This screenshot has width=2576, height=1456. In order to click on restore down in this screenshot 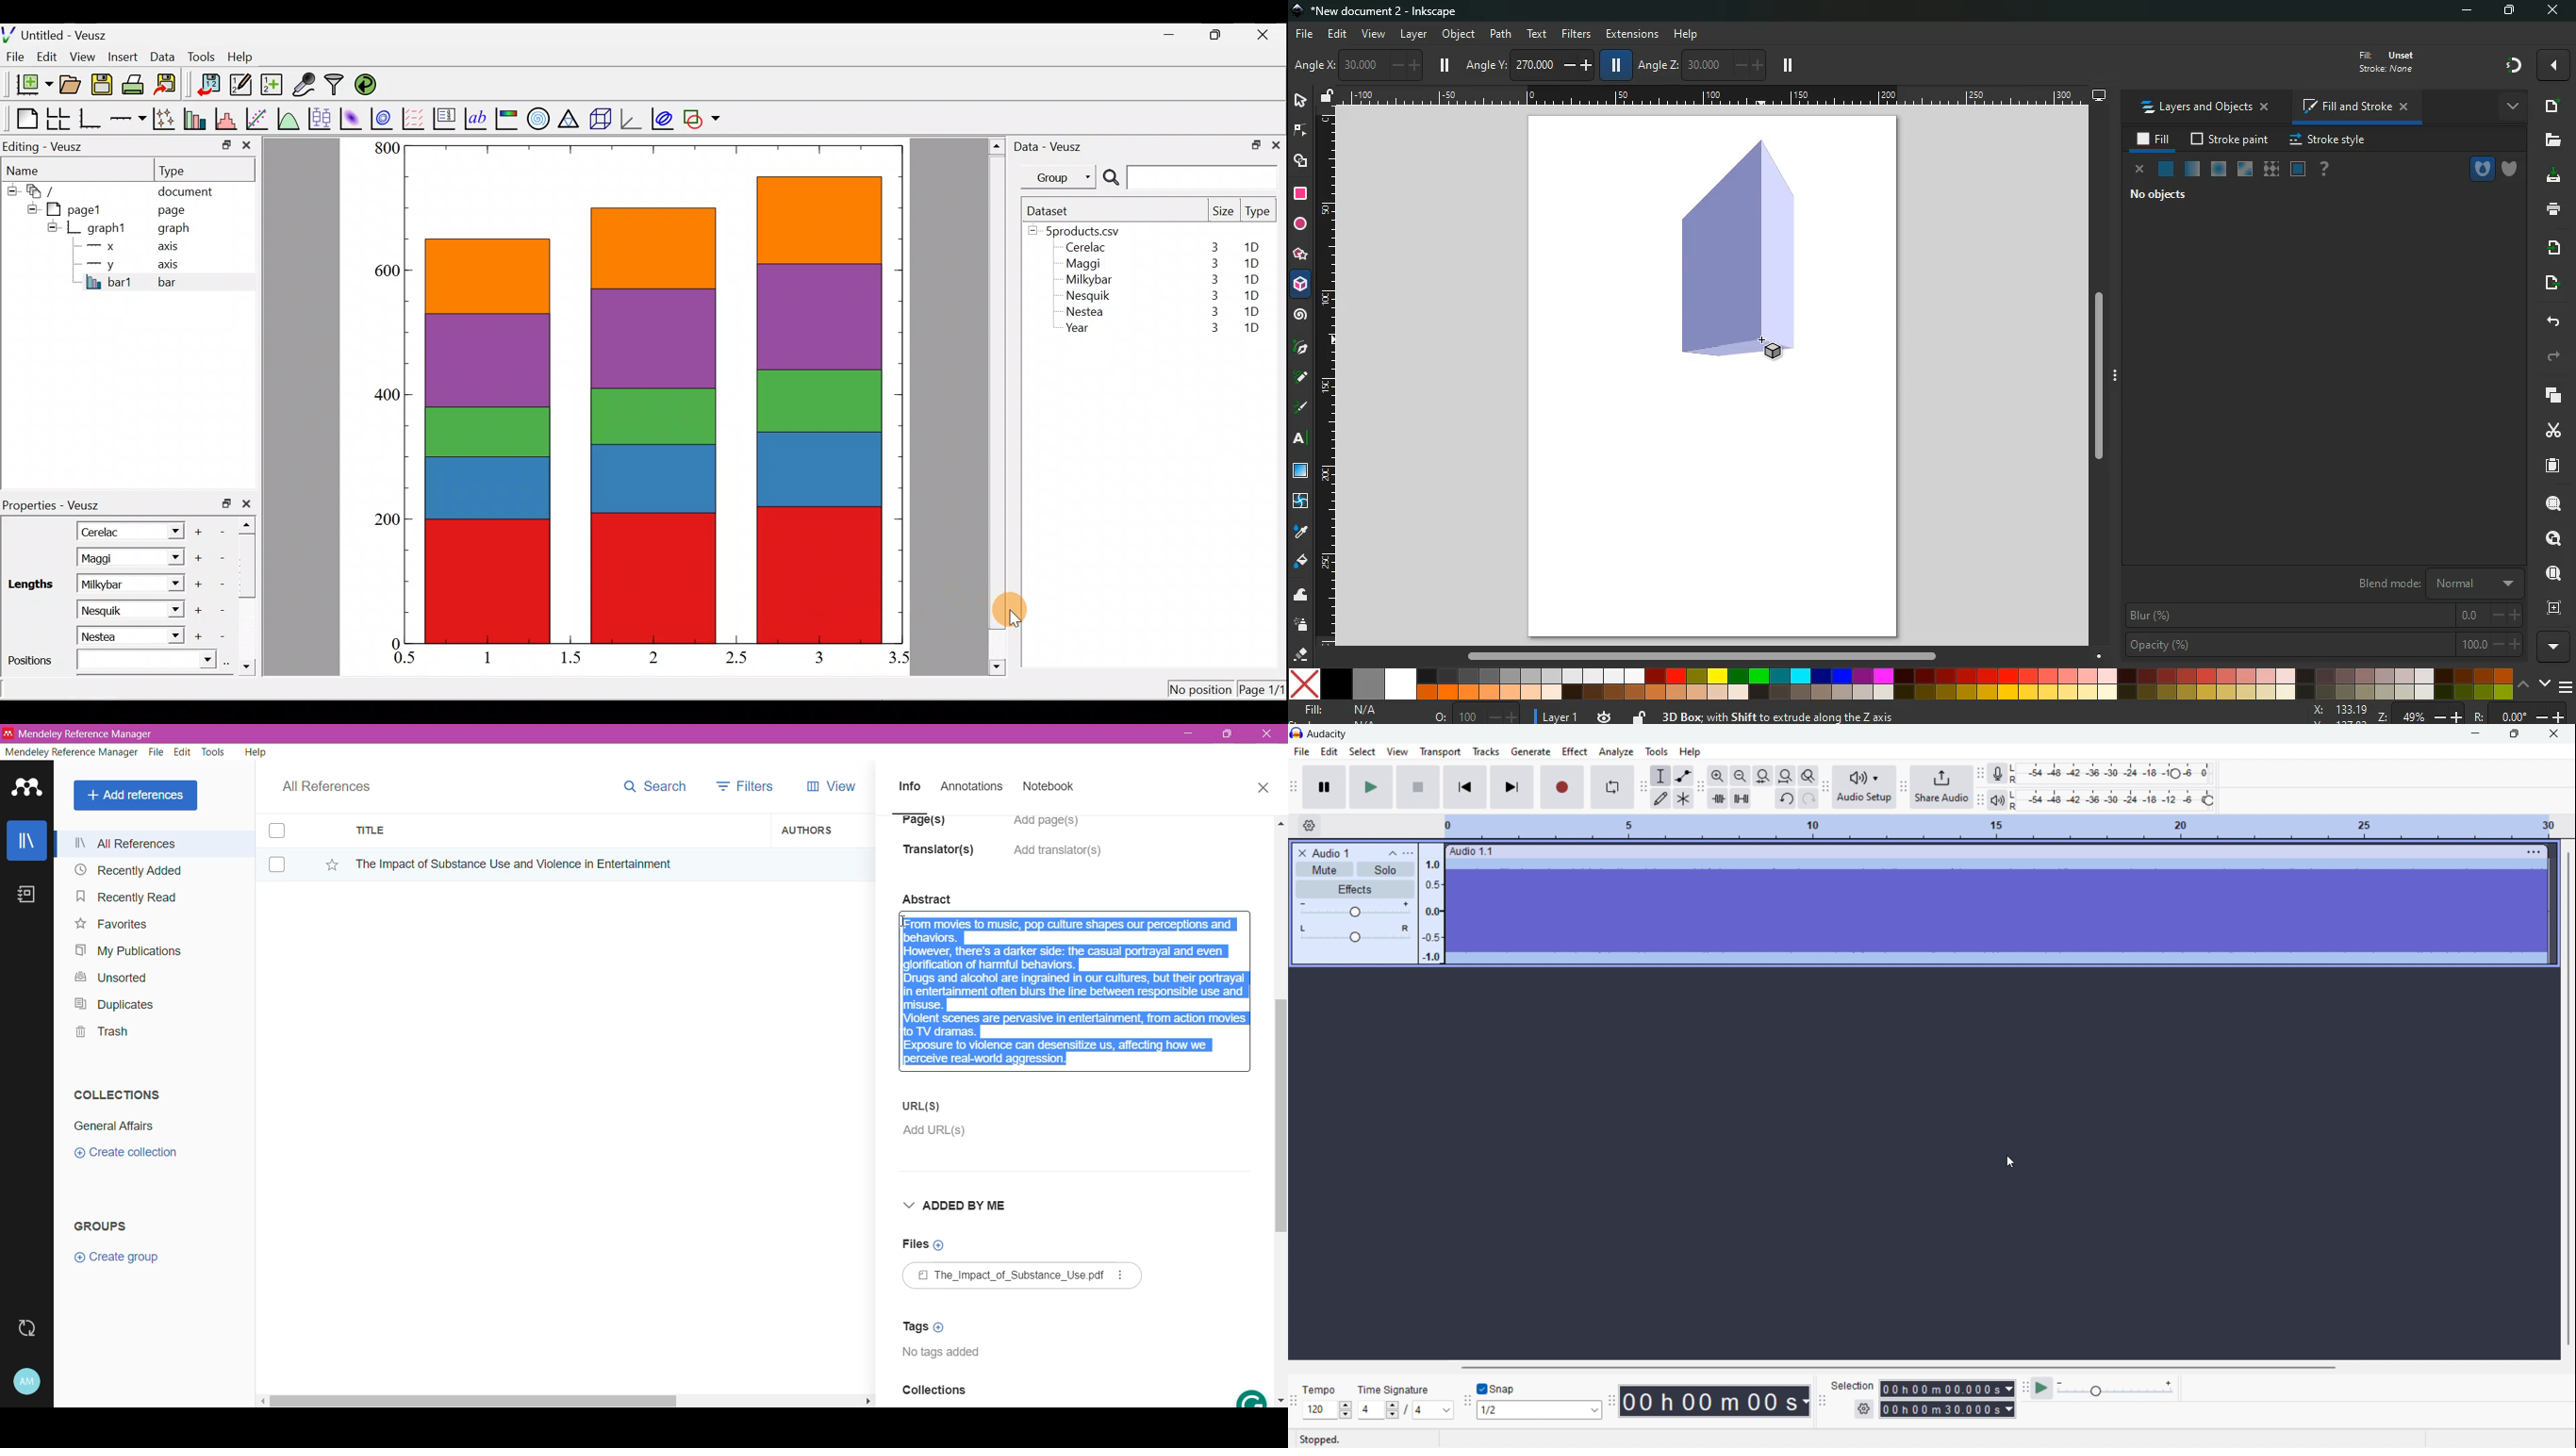, I will do `click(1252, 143)`.